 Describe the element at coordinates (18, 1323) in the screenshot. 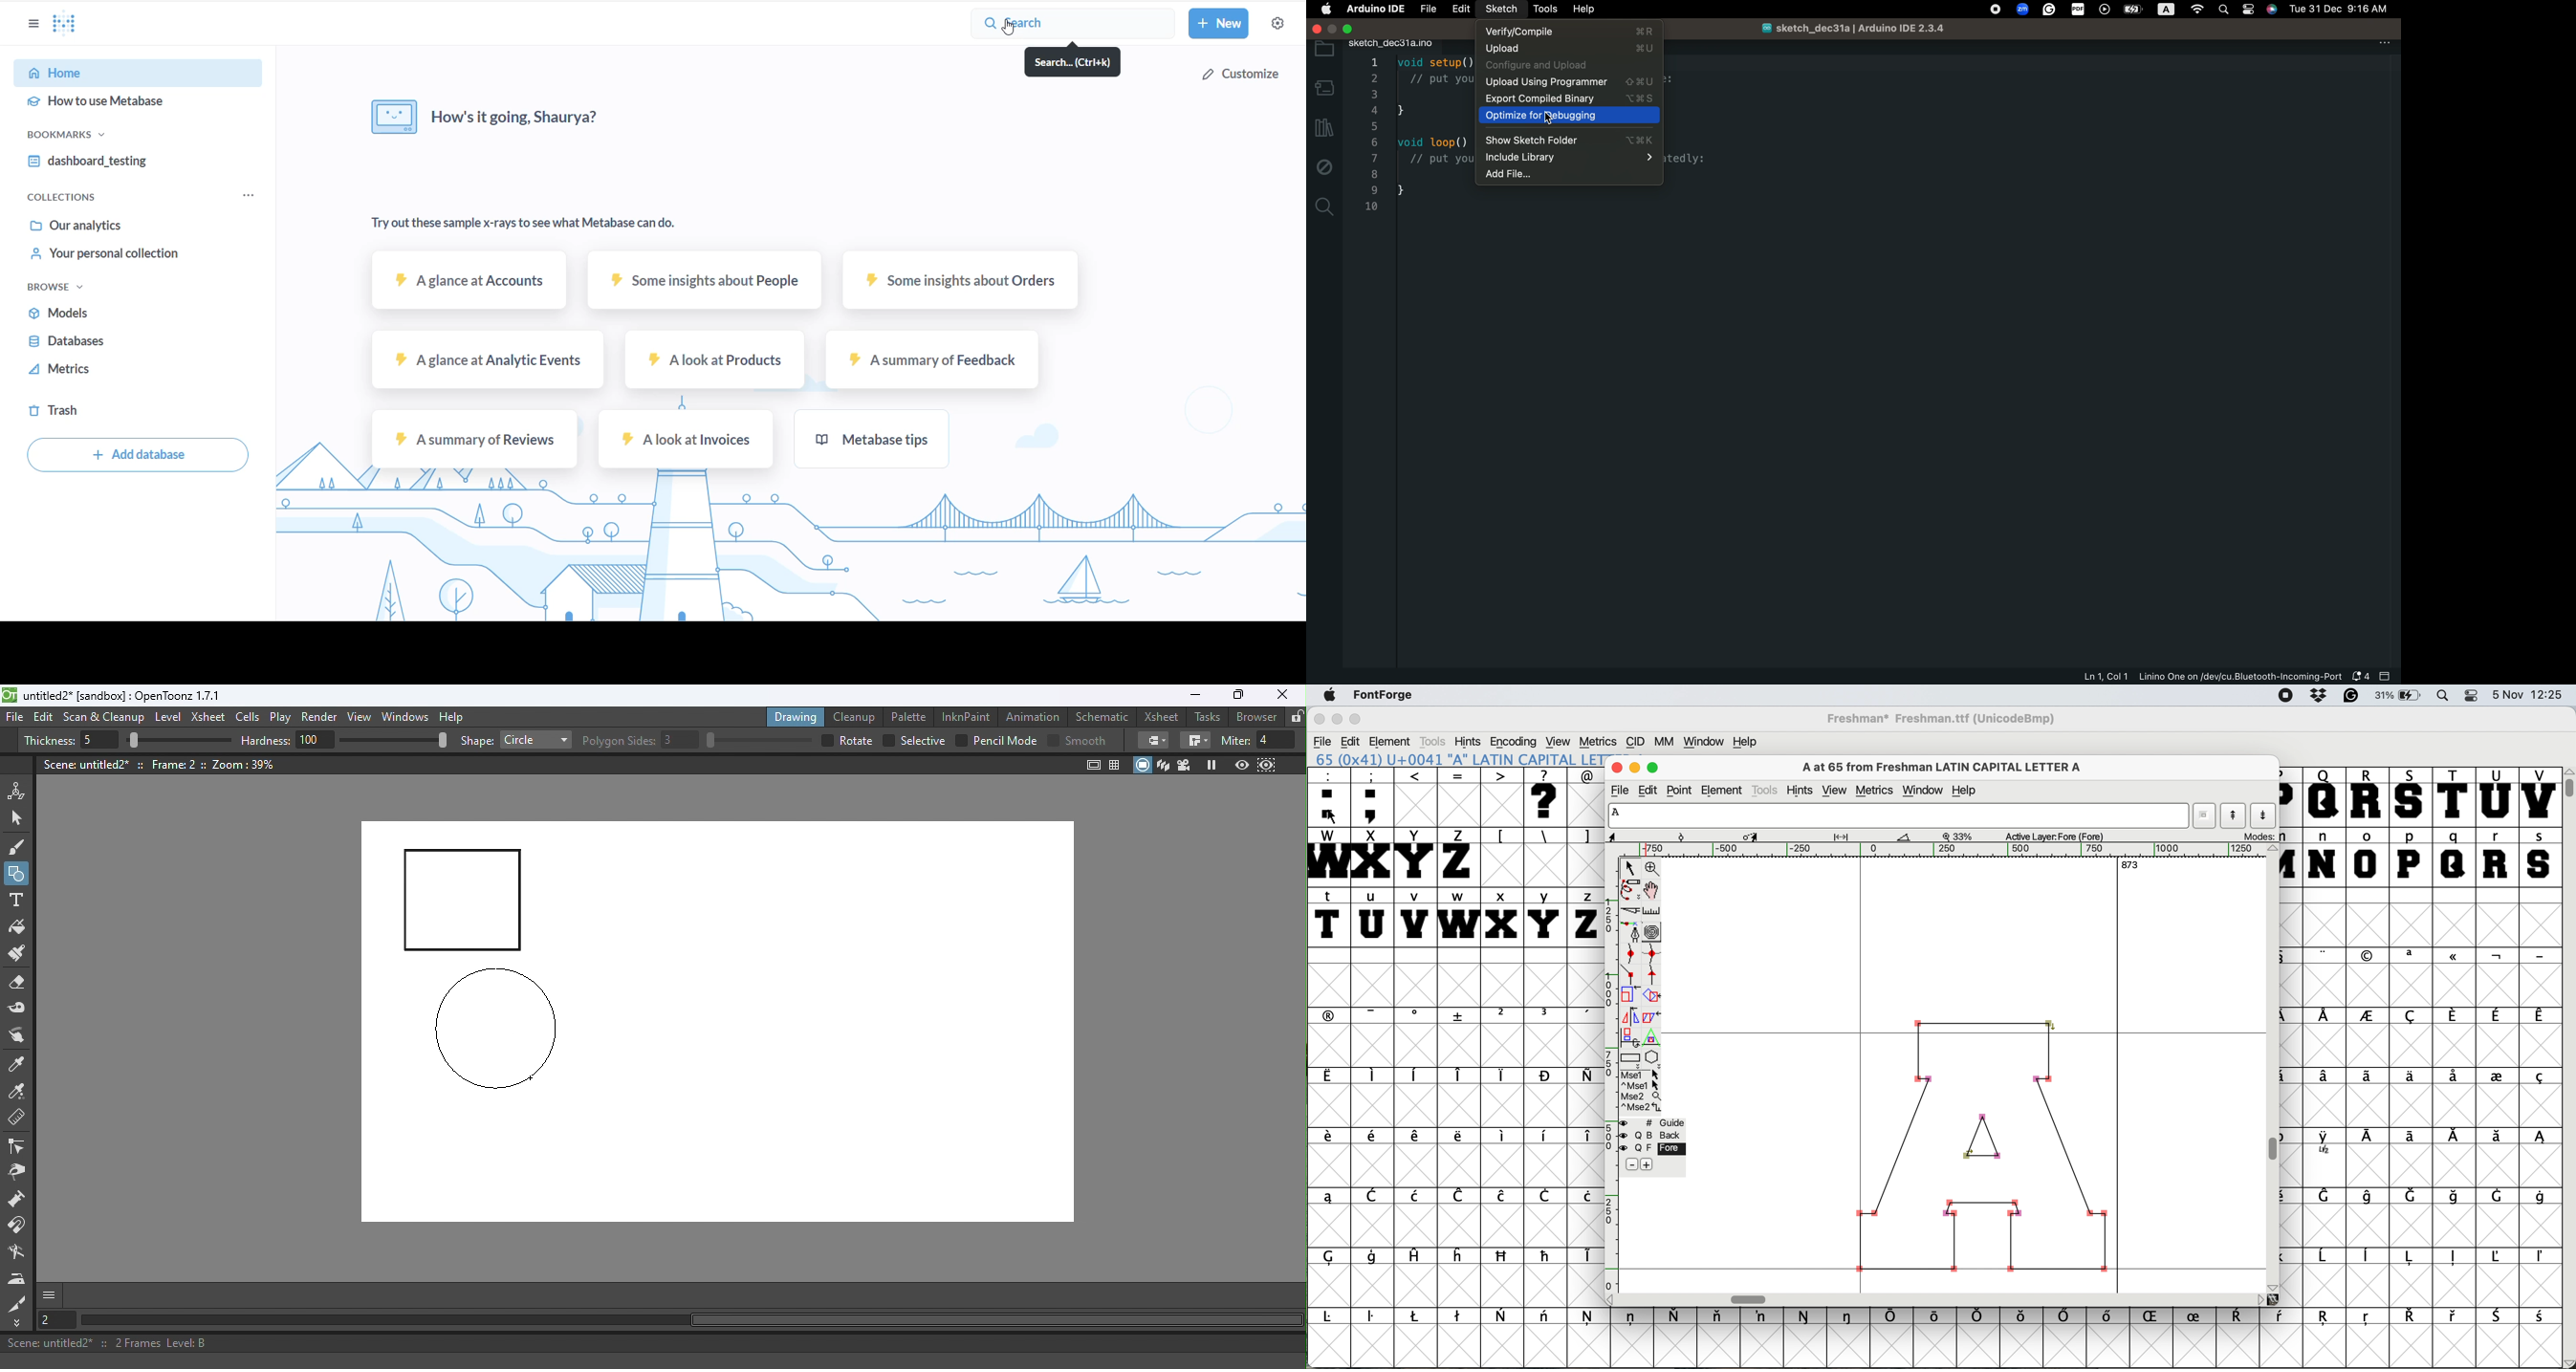

I see `More Tools` at that location.